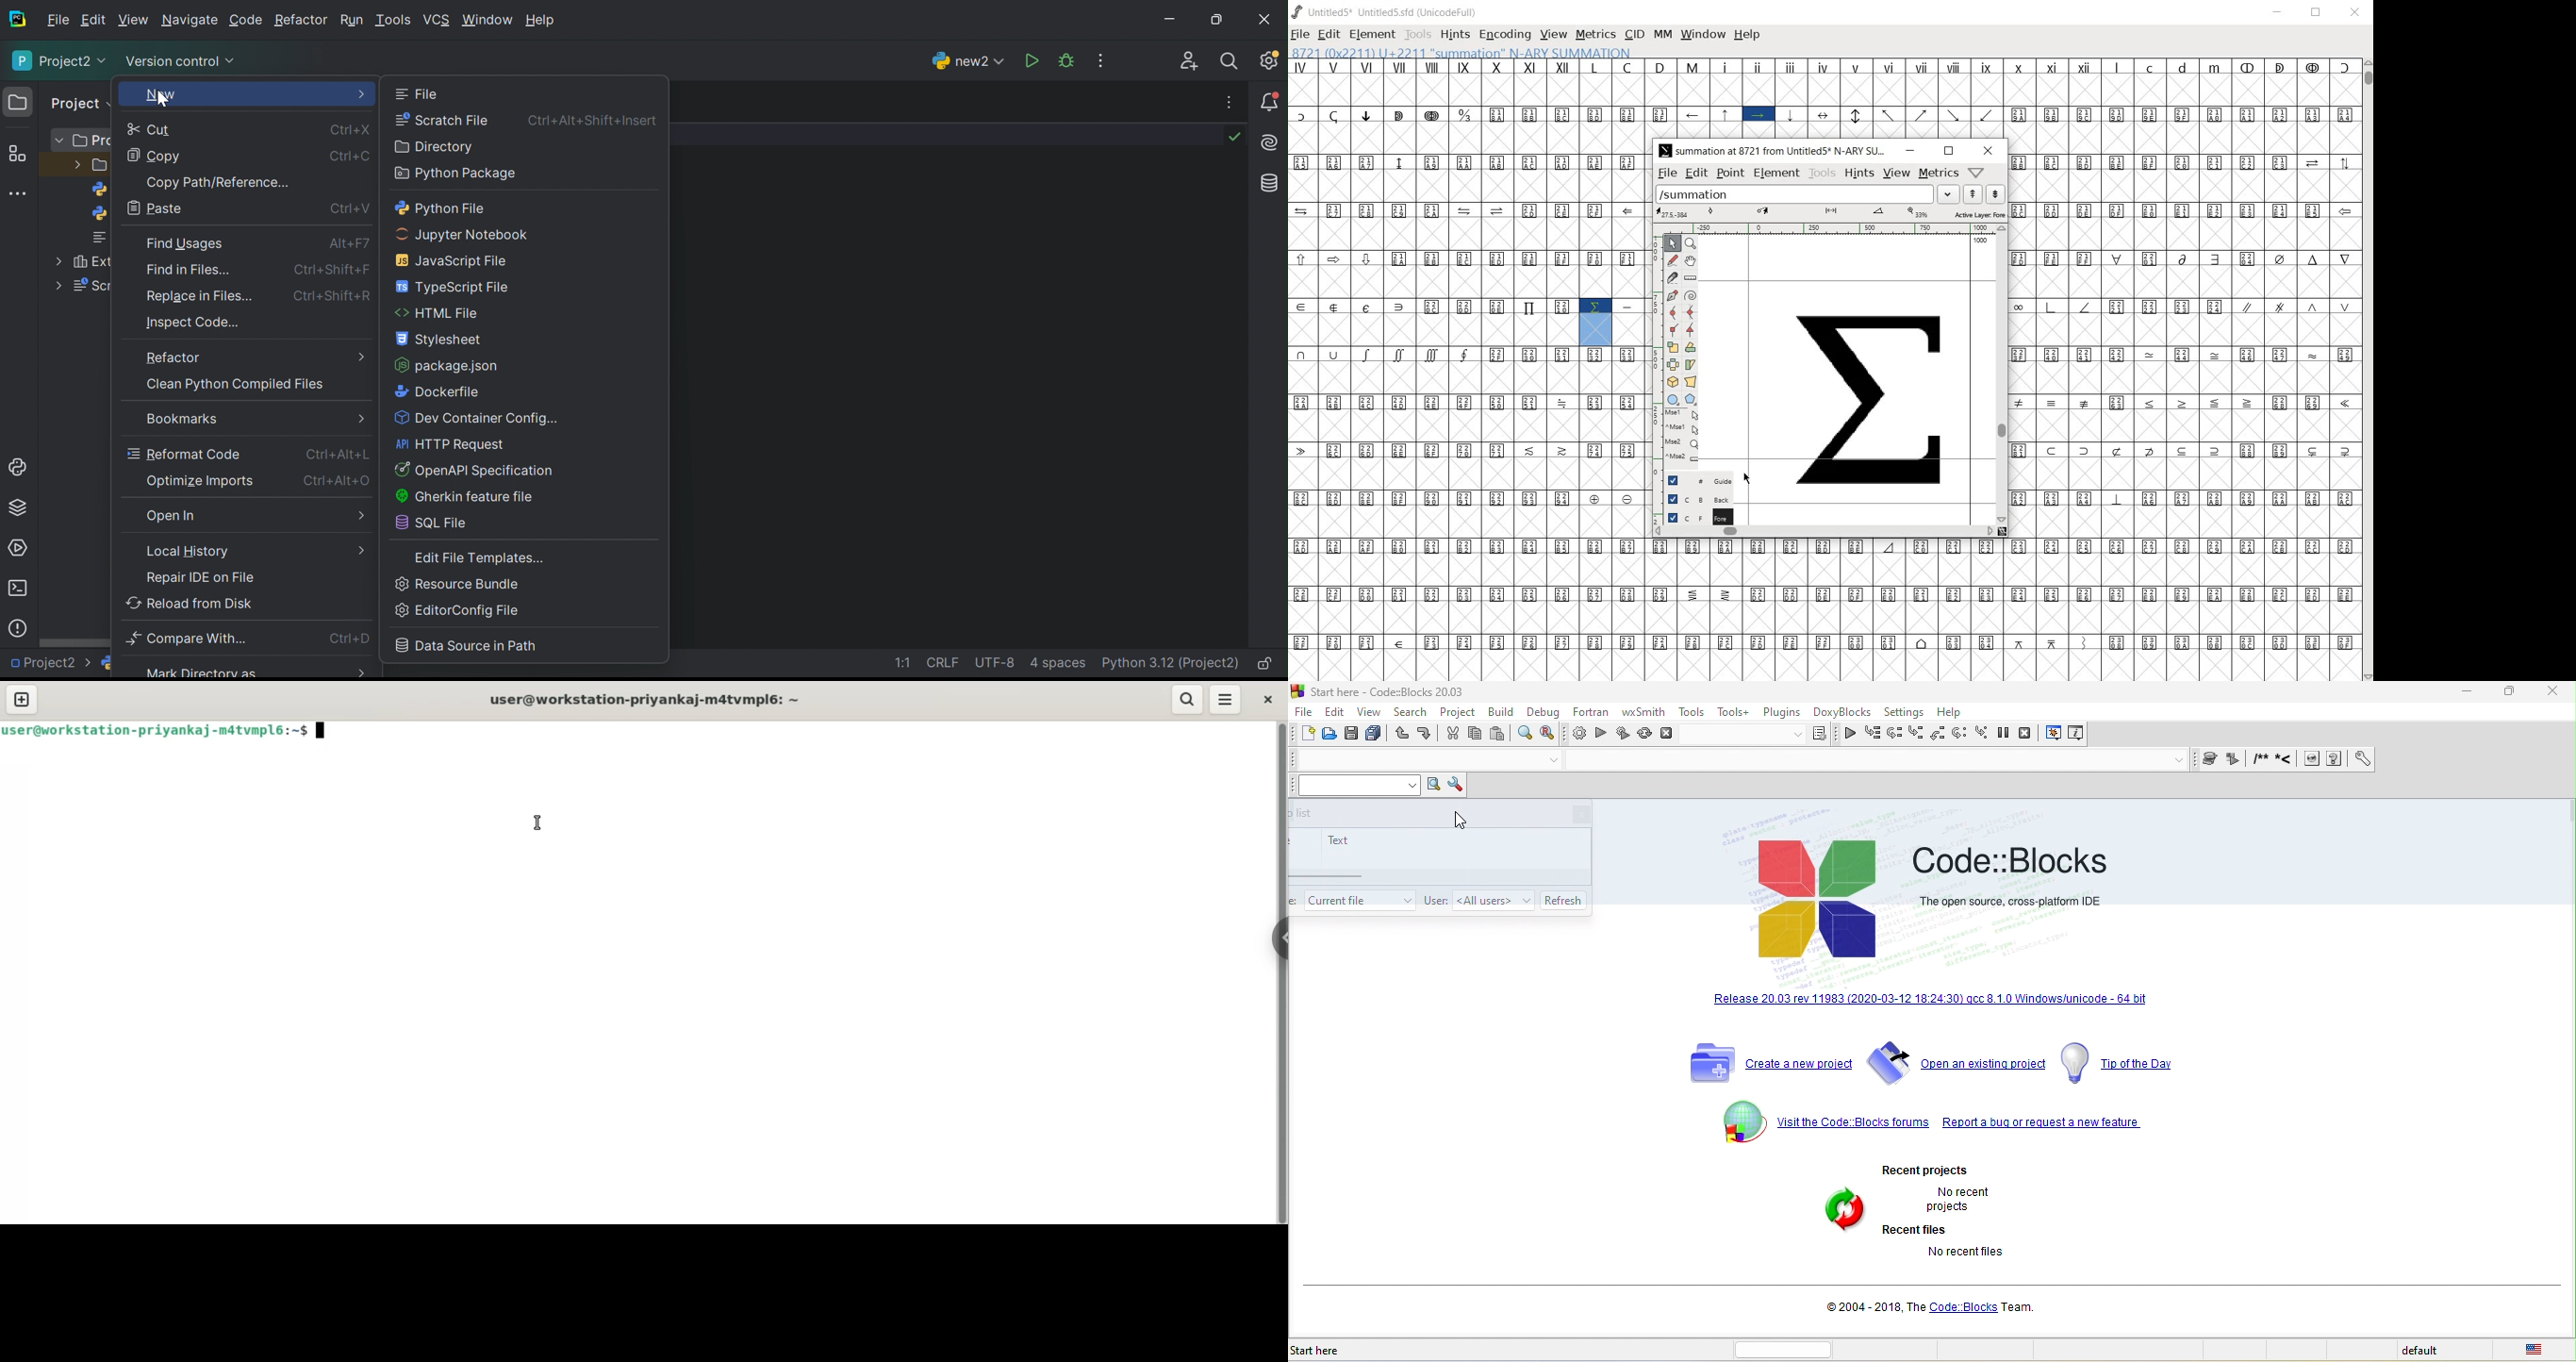  I want to click on Dev container config, so click(482, 420).